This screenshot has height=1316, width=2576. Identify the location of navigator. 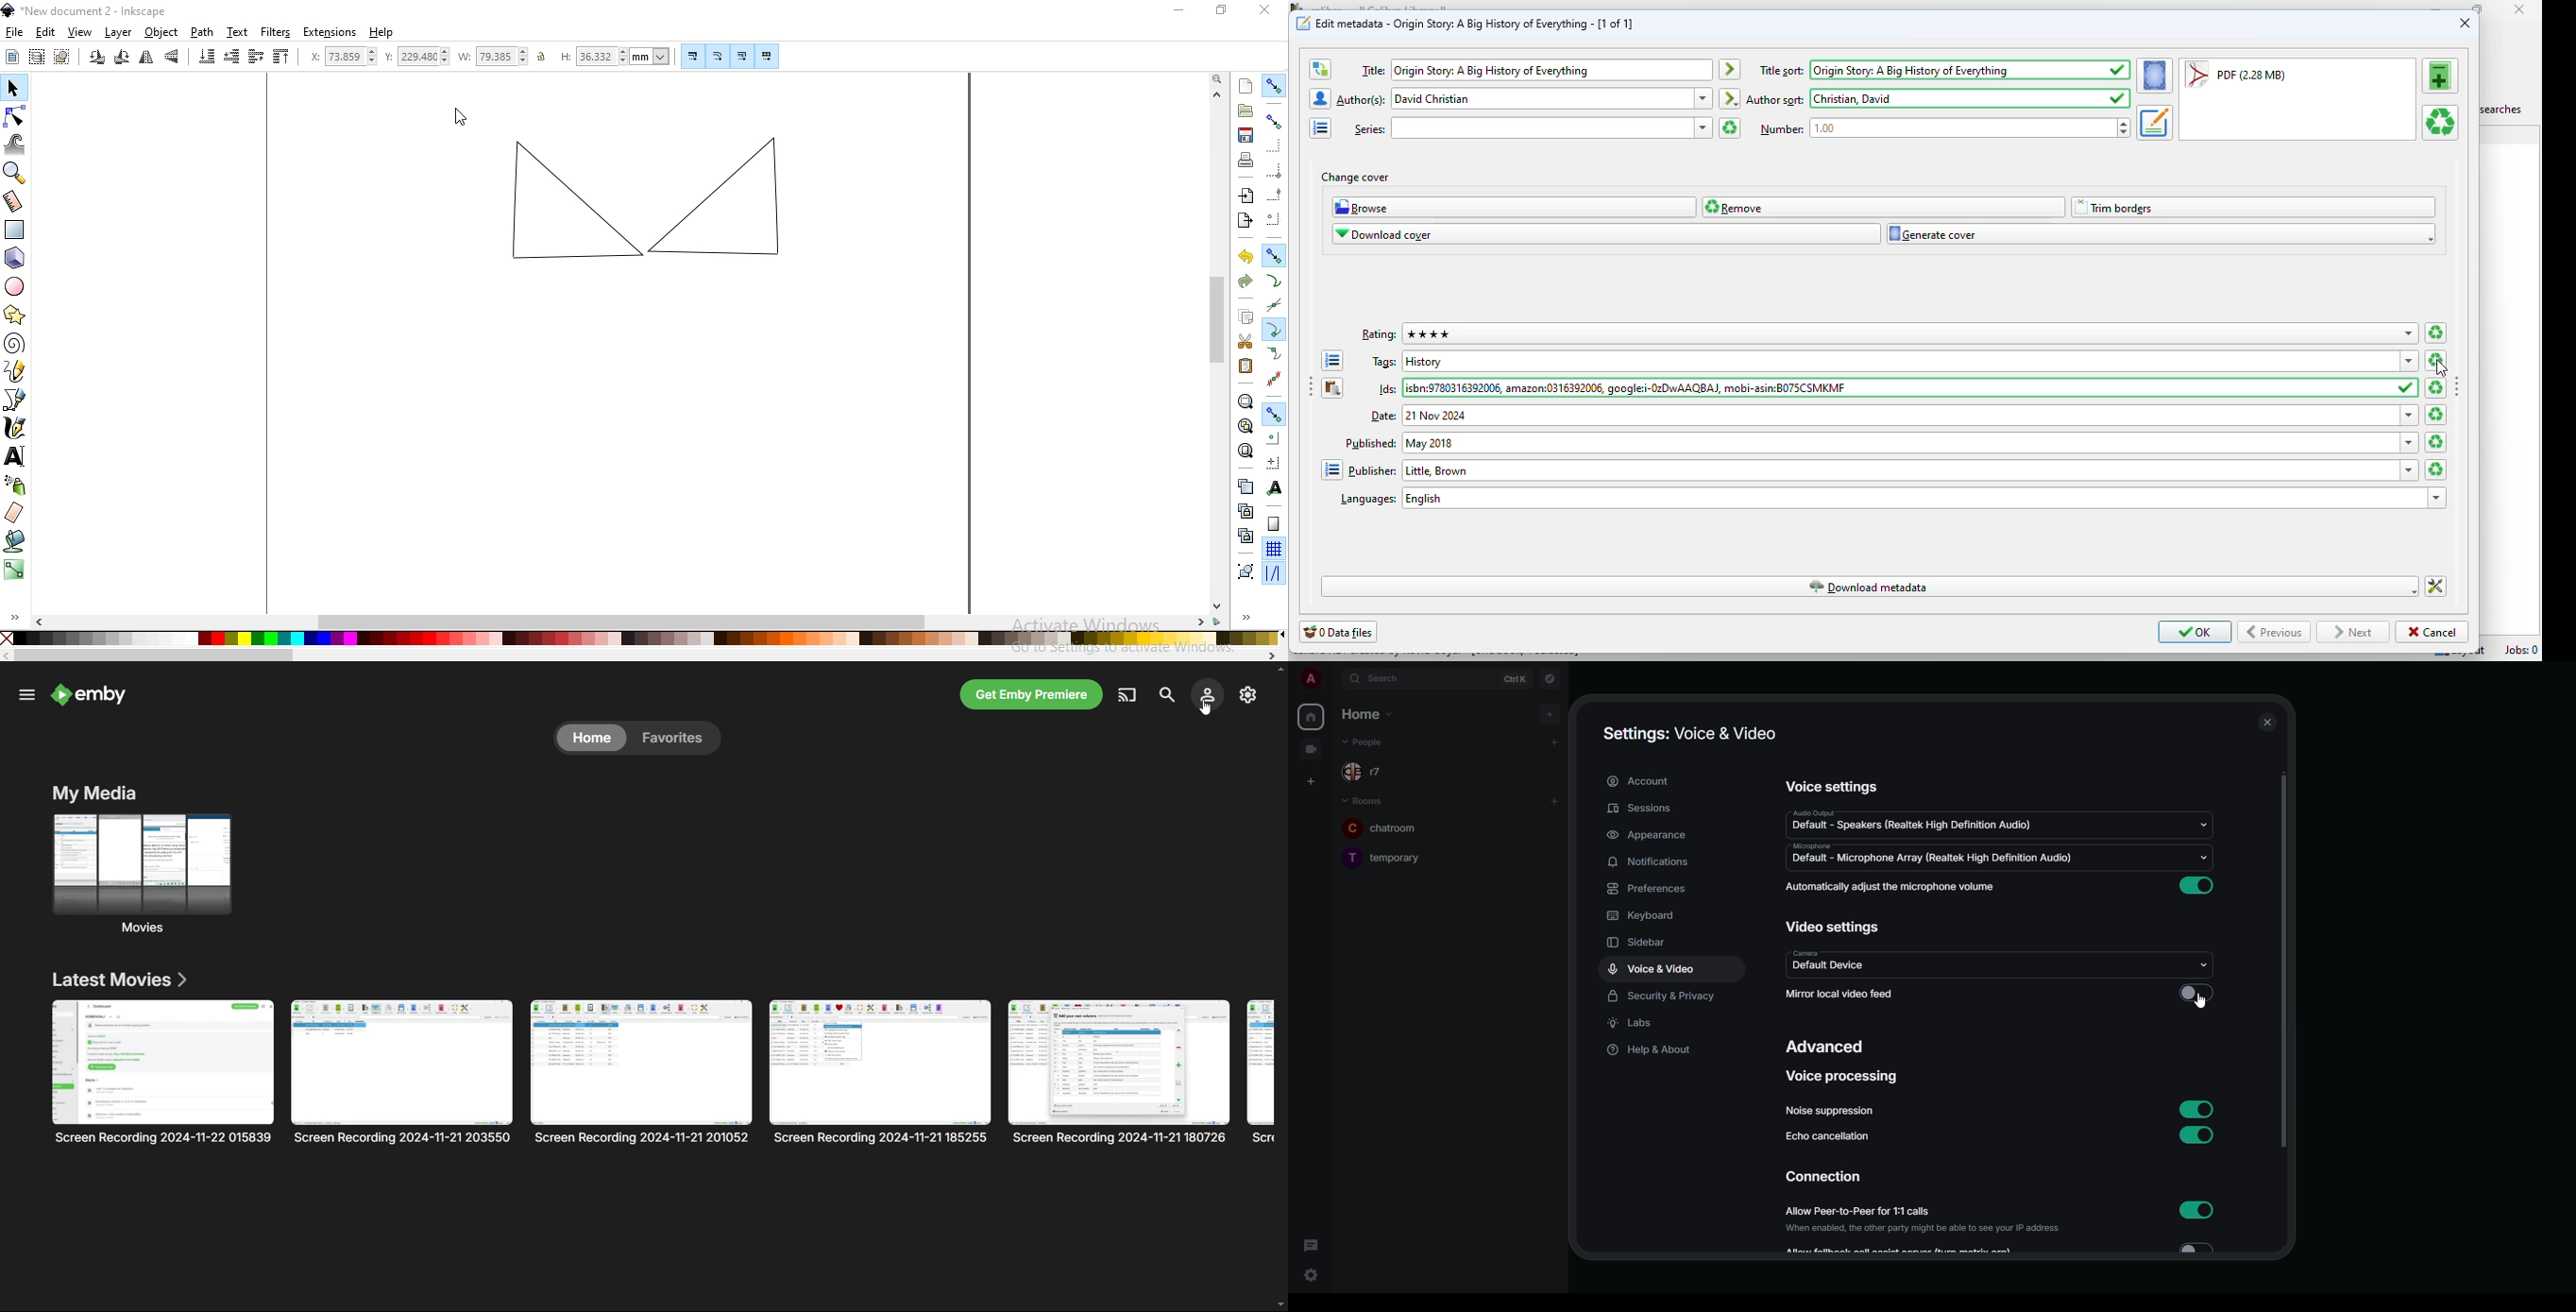
(1551, 679).